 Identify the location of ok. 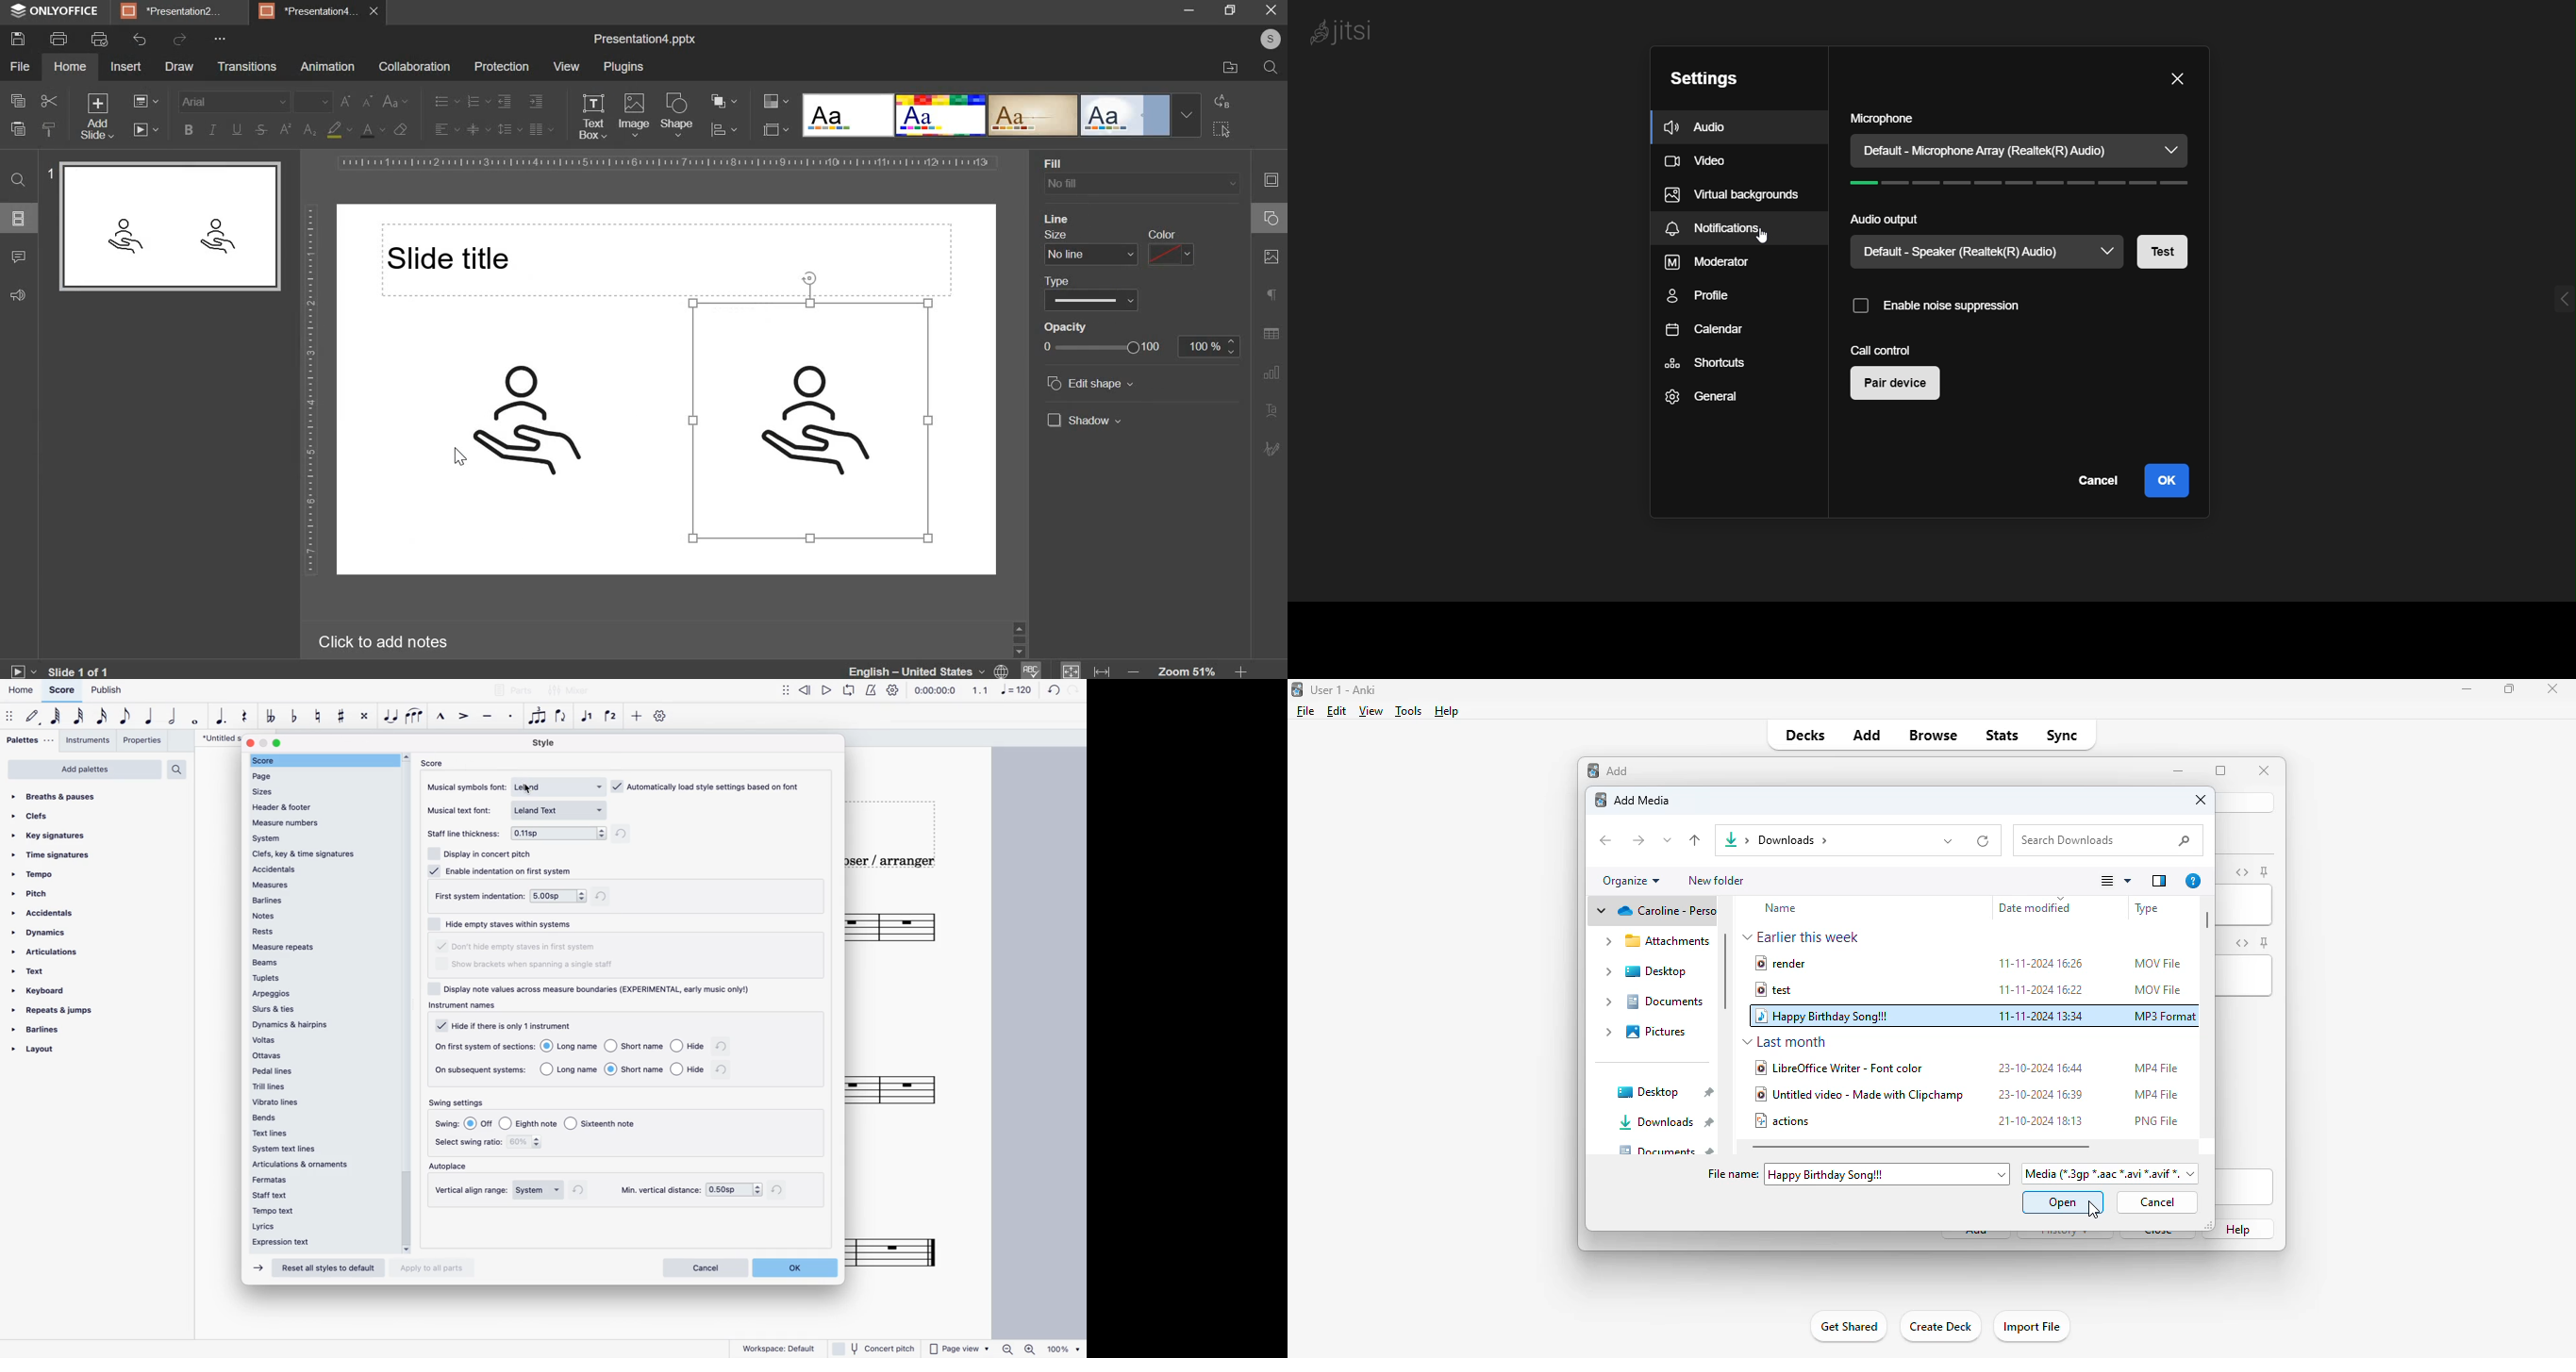
(2170, 481).